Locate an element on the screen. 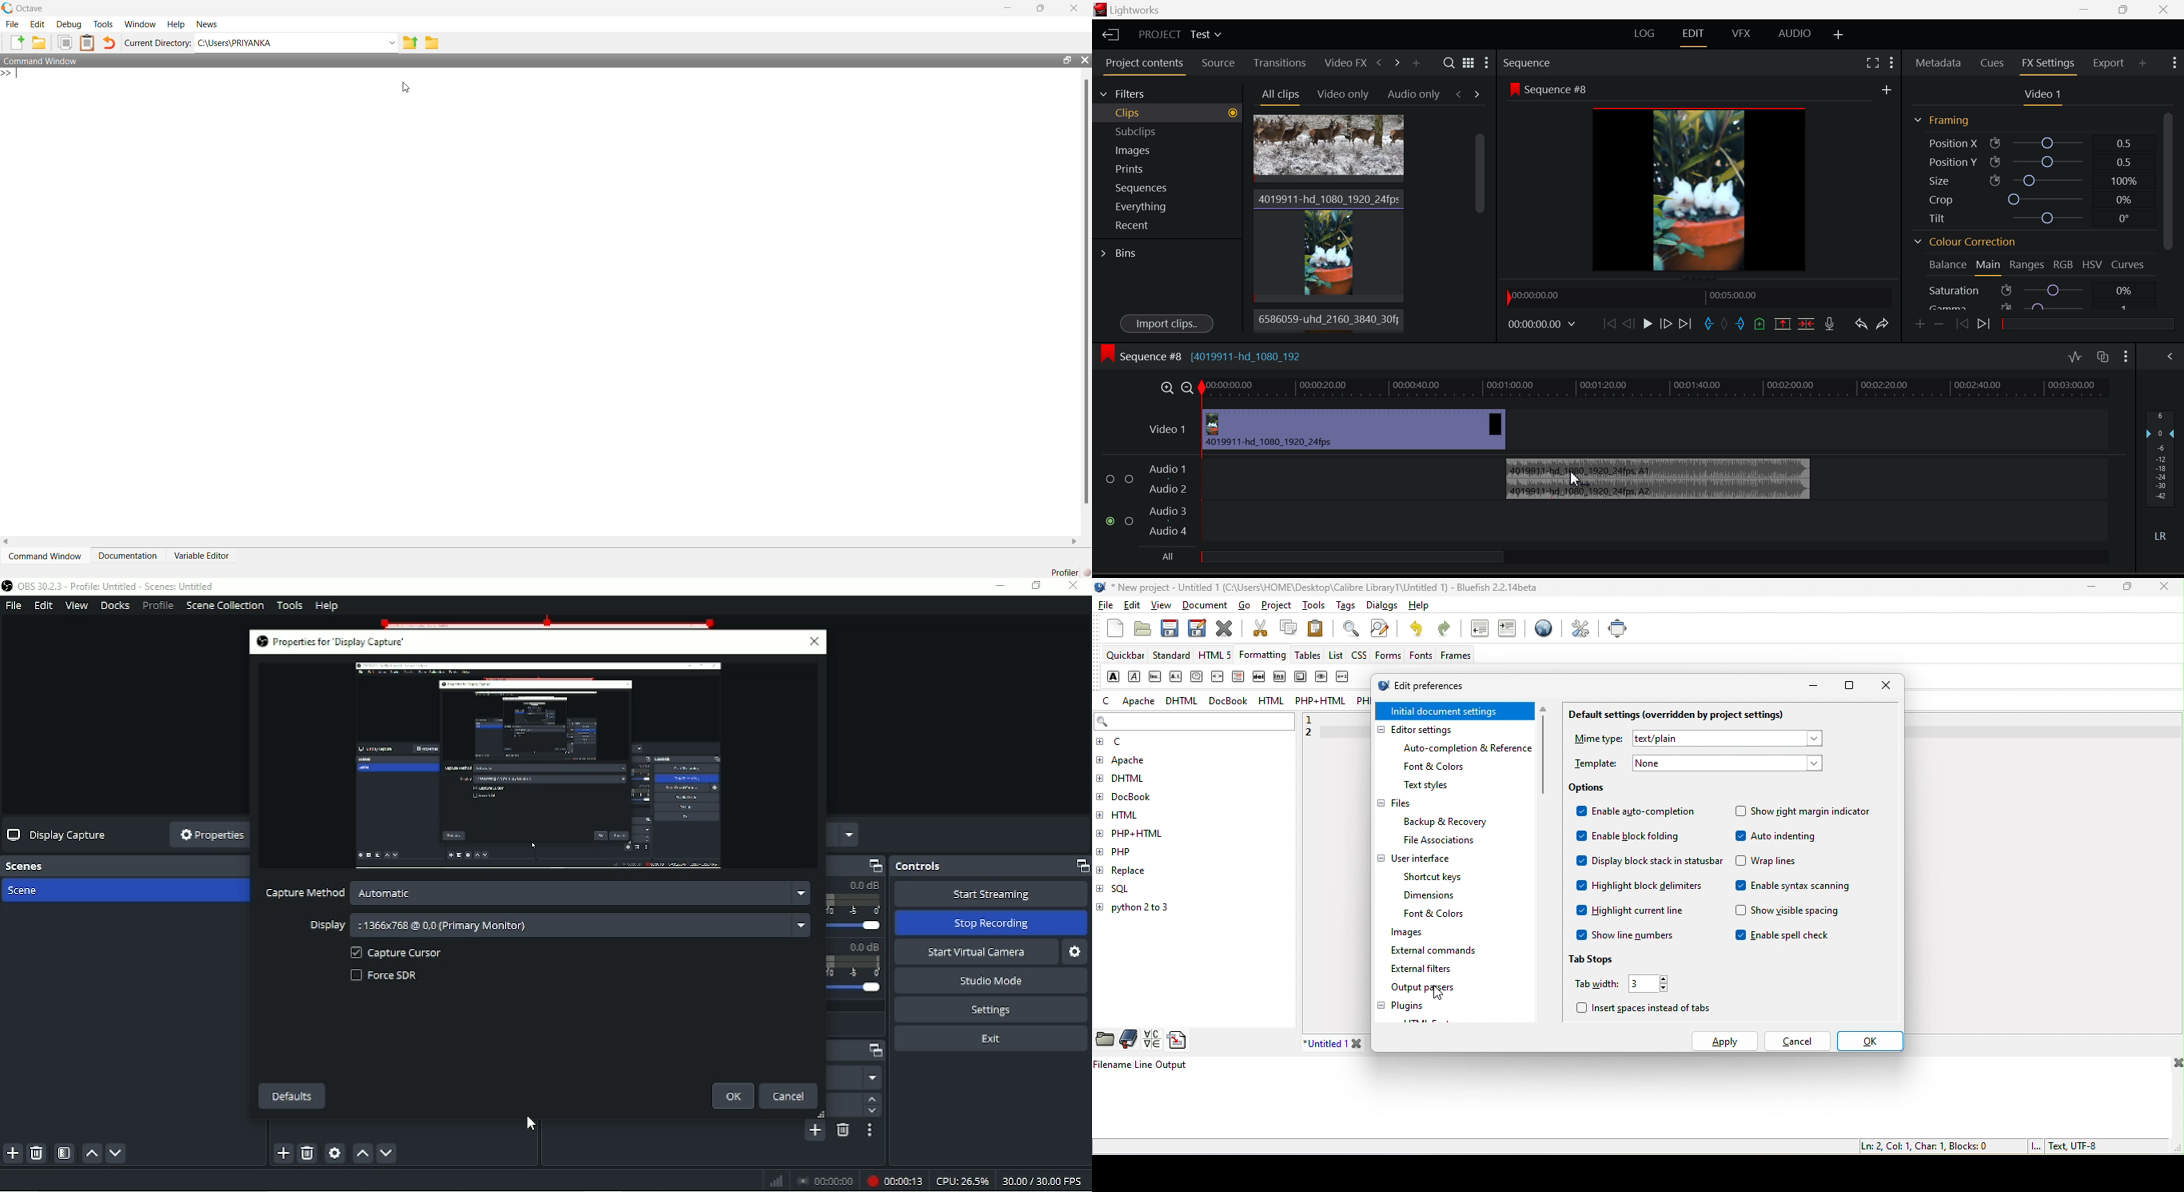 This screenshot has width=2184, height=1204. Scene Collection is located at coordinates (224, 606).